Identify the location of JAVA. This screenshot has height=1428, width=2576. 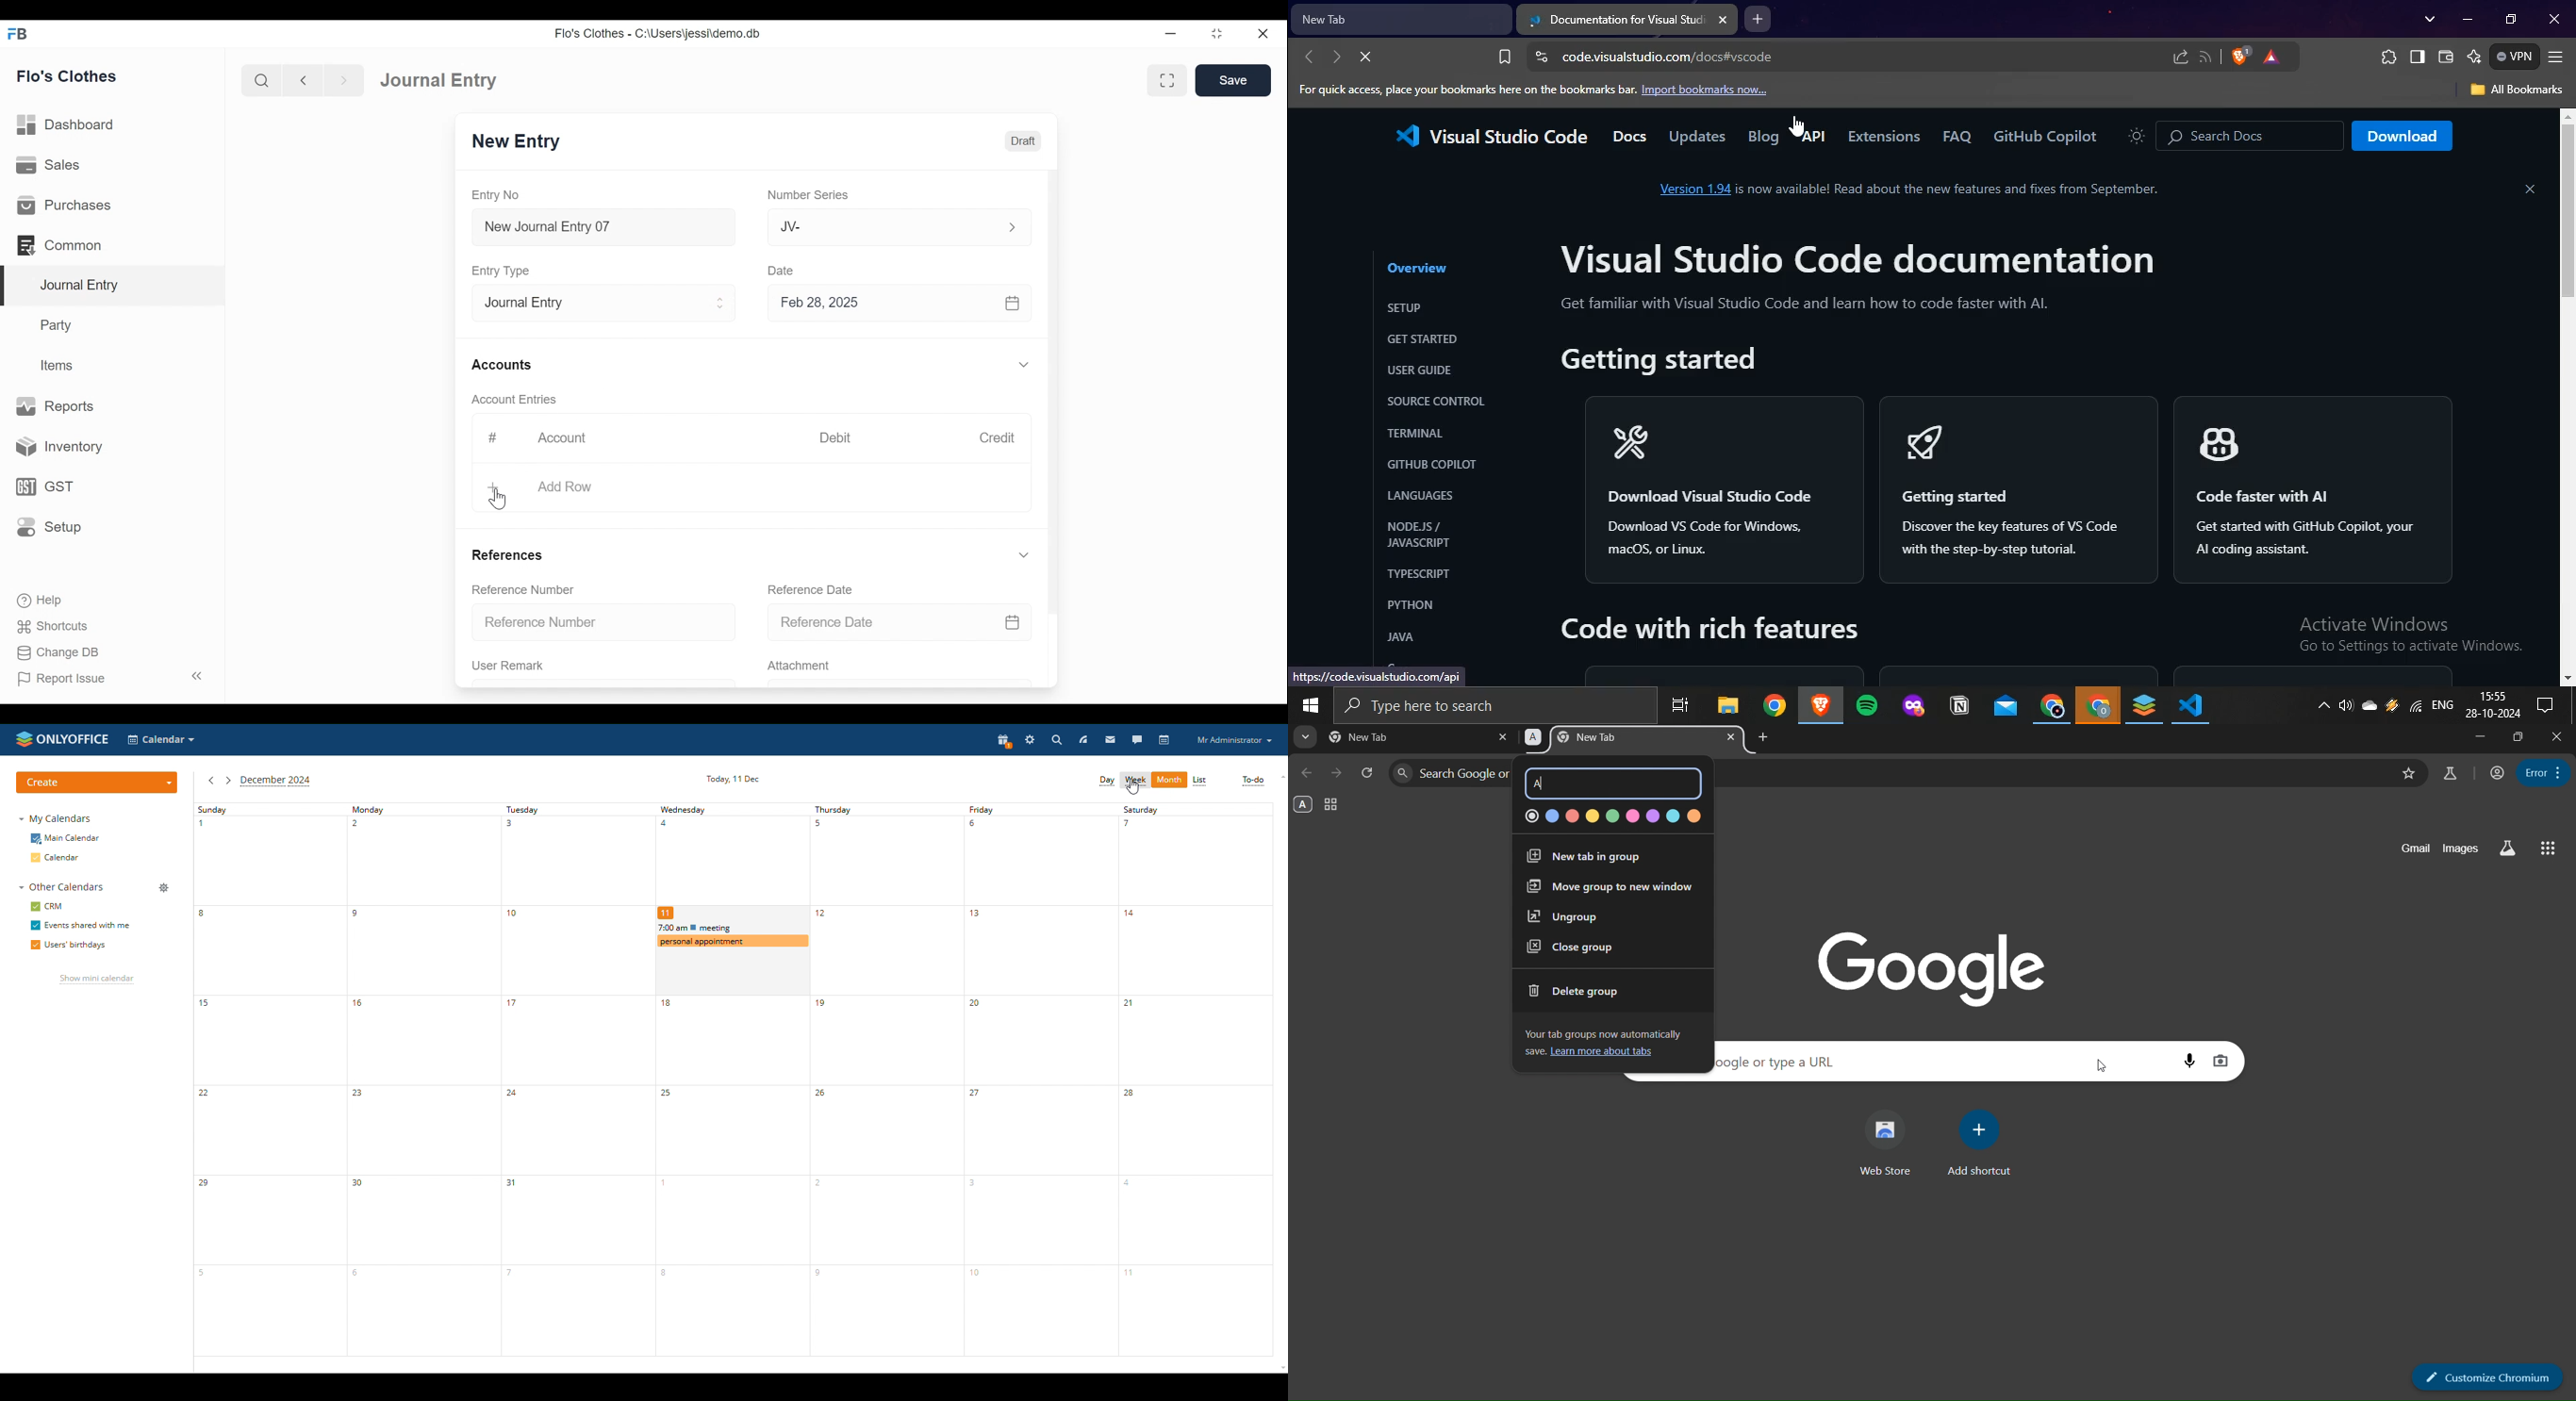
(1402, 634).